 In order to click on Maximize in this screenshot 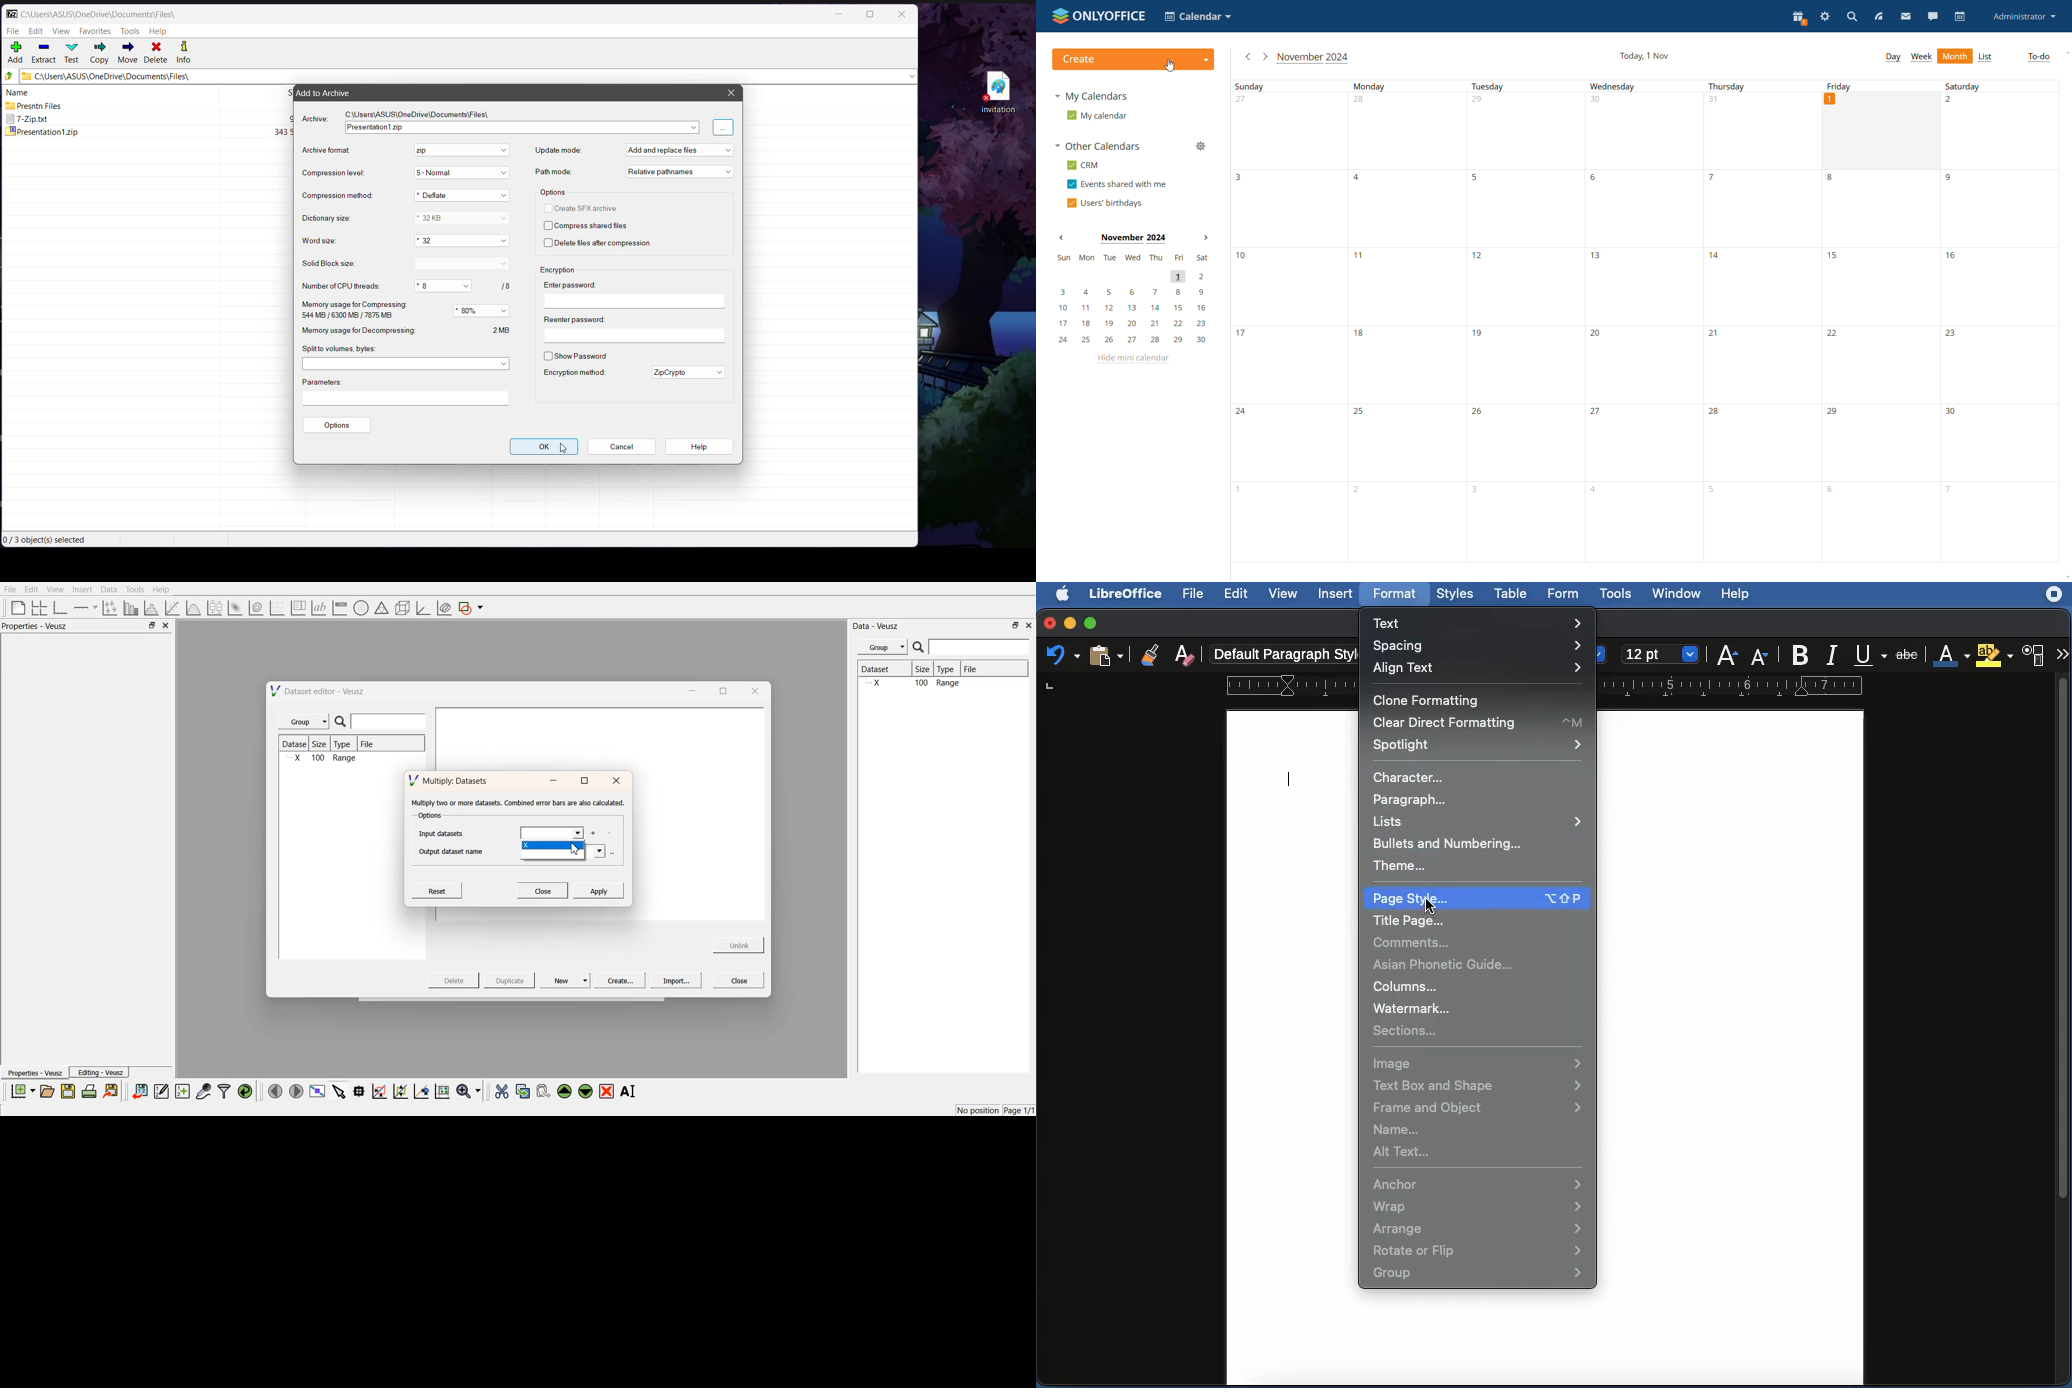, I will do `click(1093, 622)`.